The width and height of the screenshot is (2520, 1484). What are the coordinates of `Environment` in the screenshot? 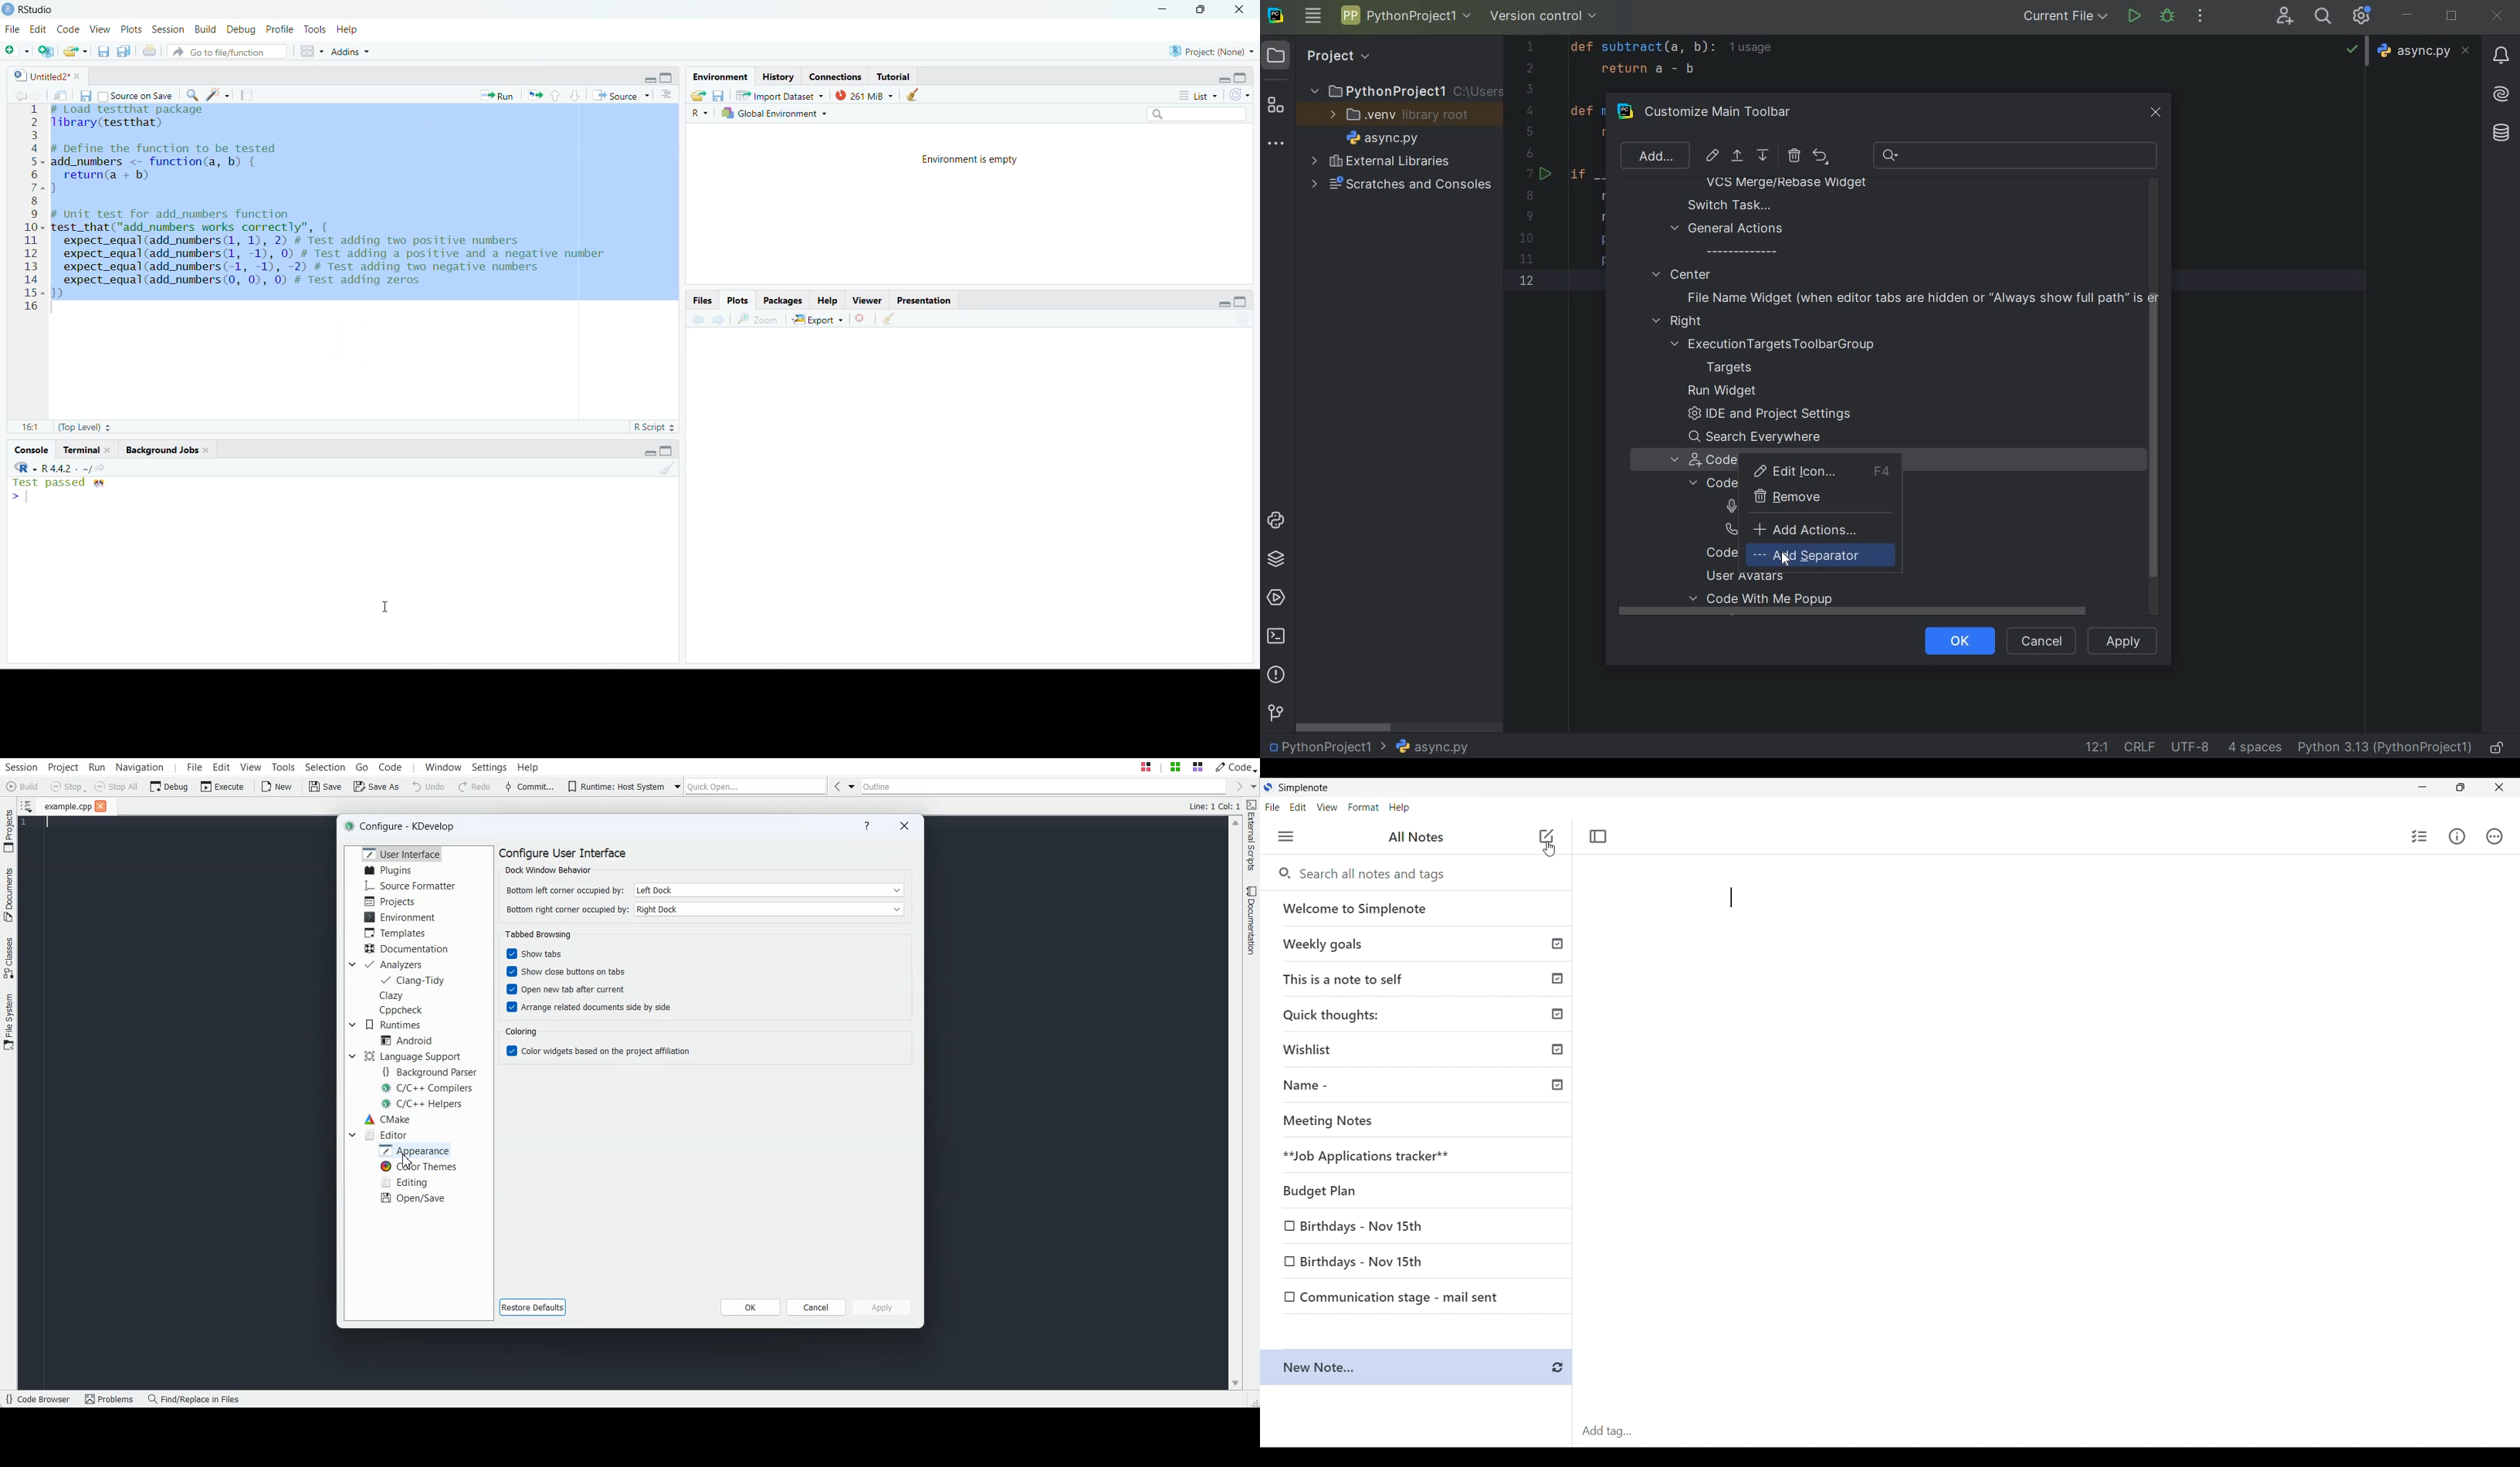 It's located at (721, 77).